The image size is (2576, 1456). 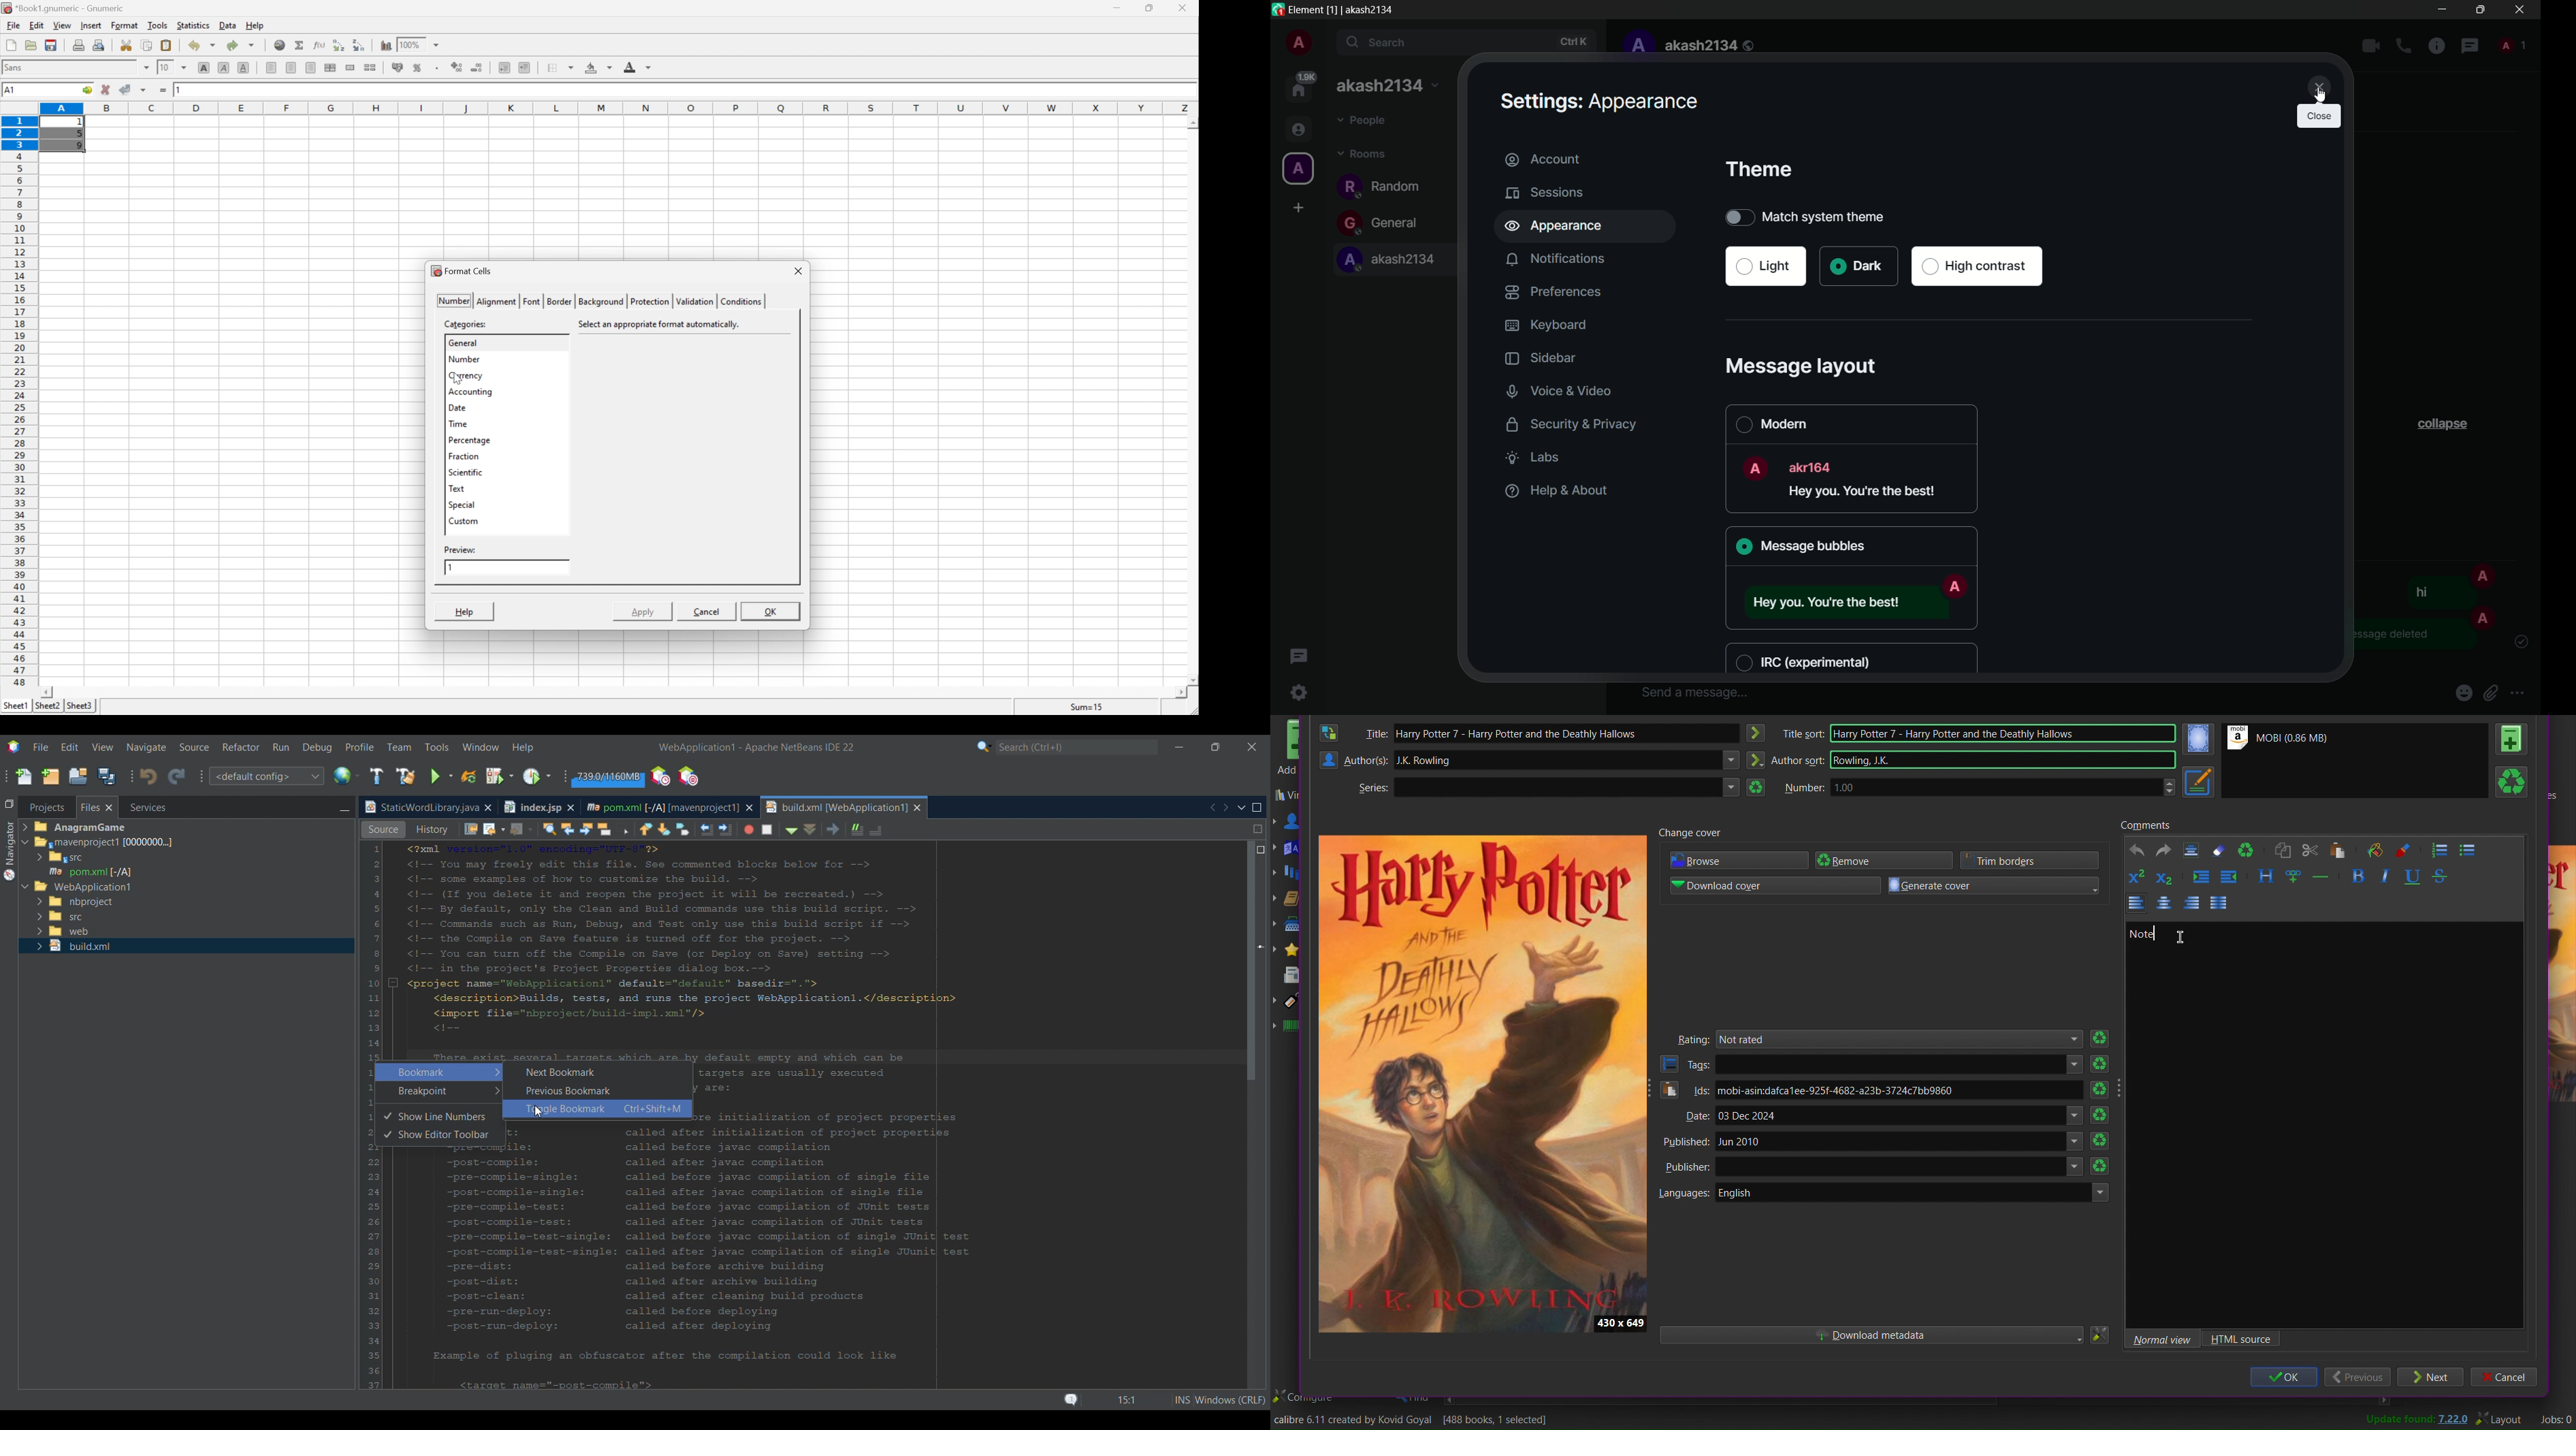 I want to click on voice and video, so click(x=1562, y=391).